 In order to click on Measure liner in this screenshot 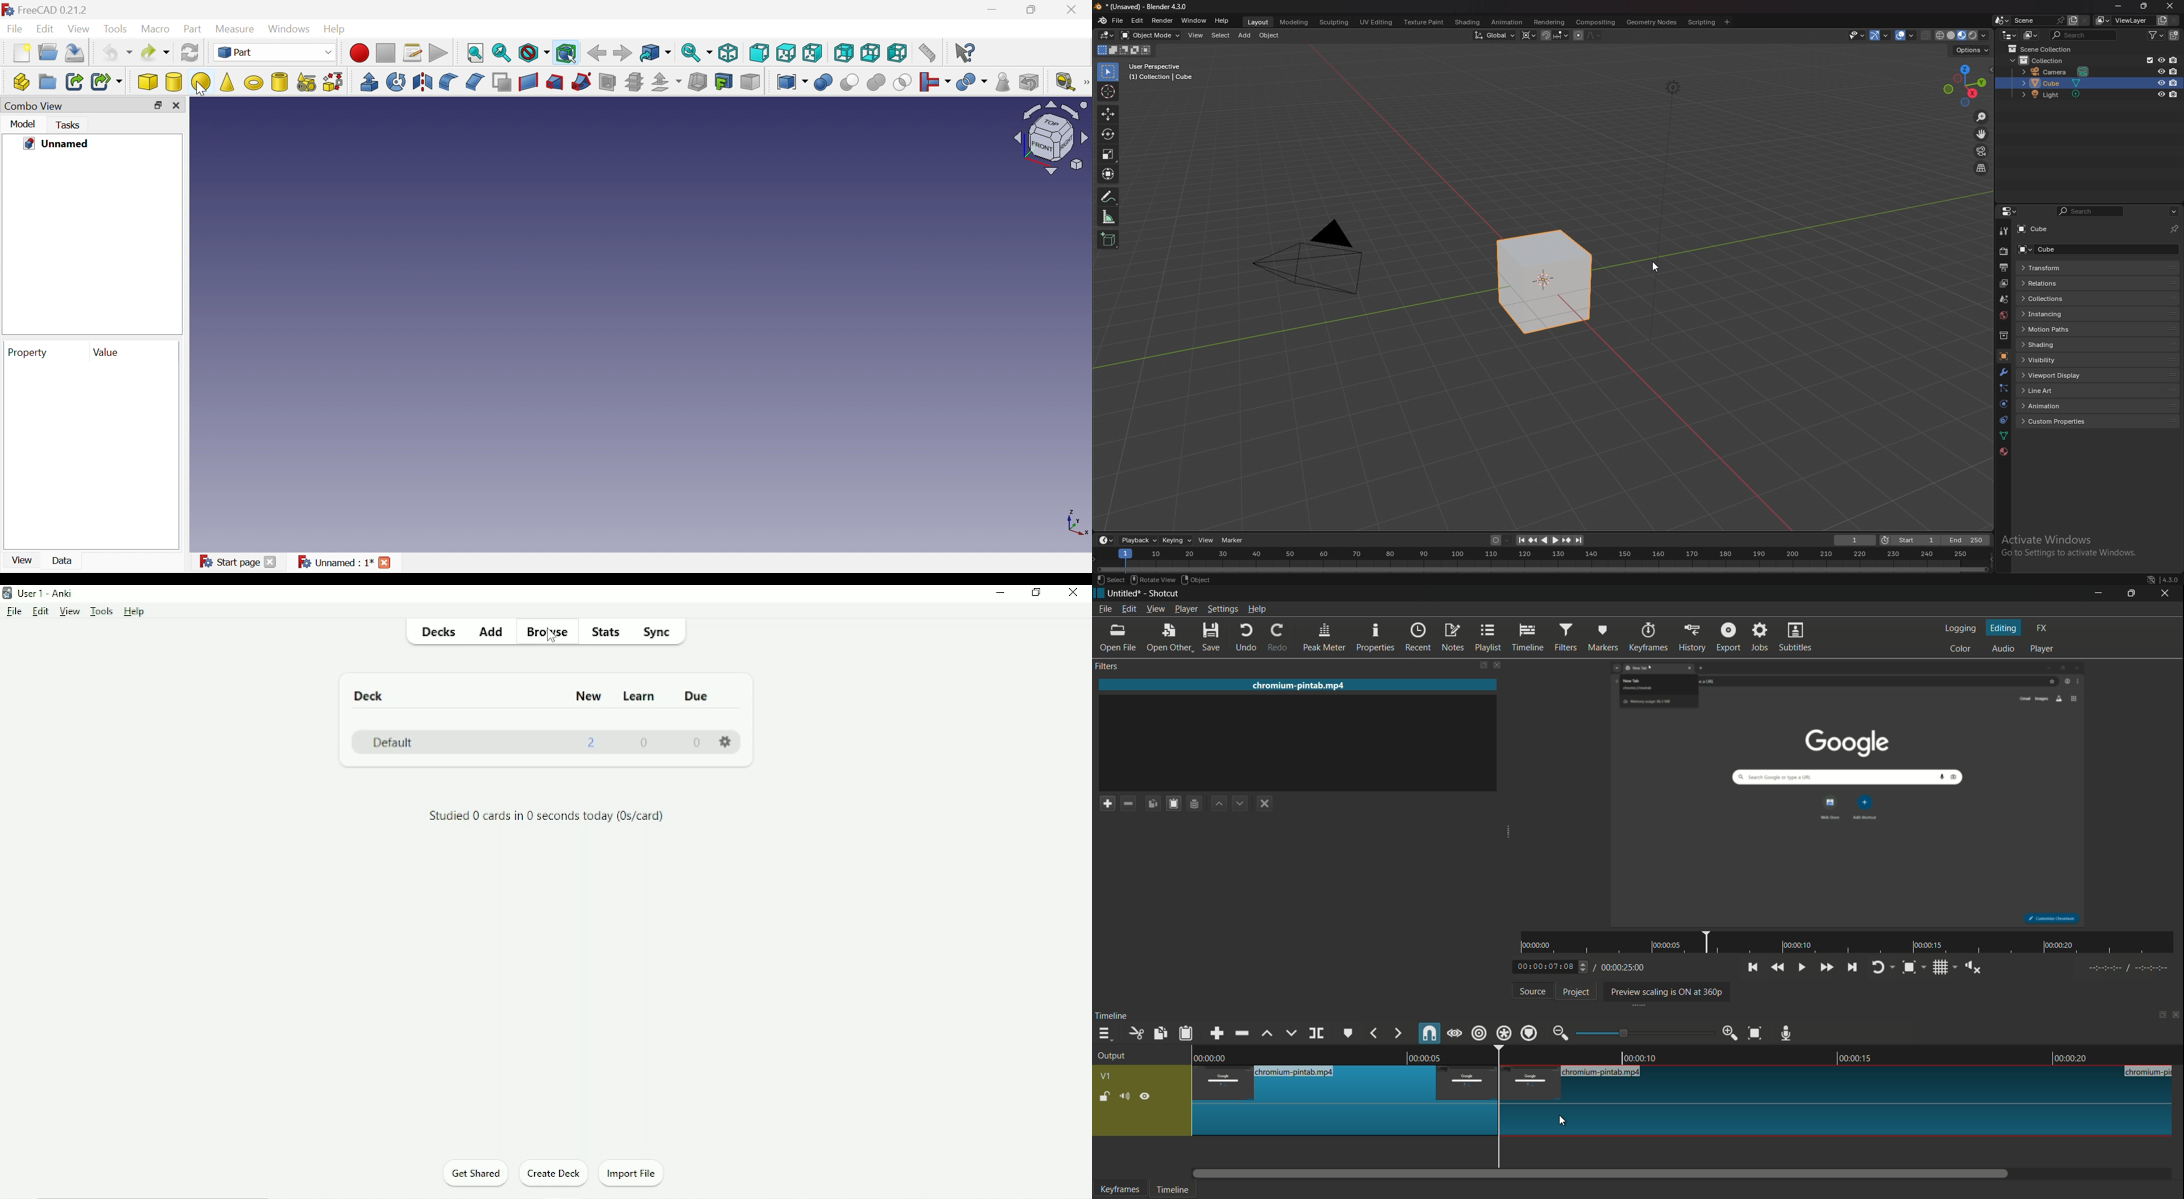, I will do `click(1065, 83)`.